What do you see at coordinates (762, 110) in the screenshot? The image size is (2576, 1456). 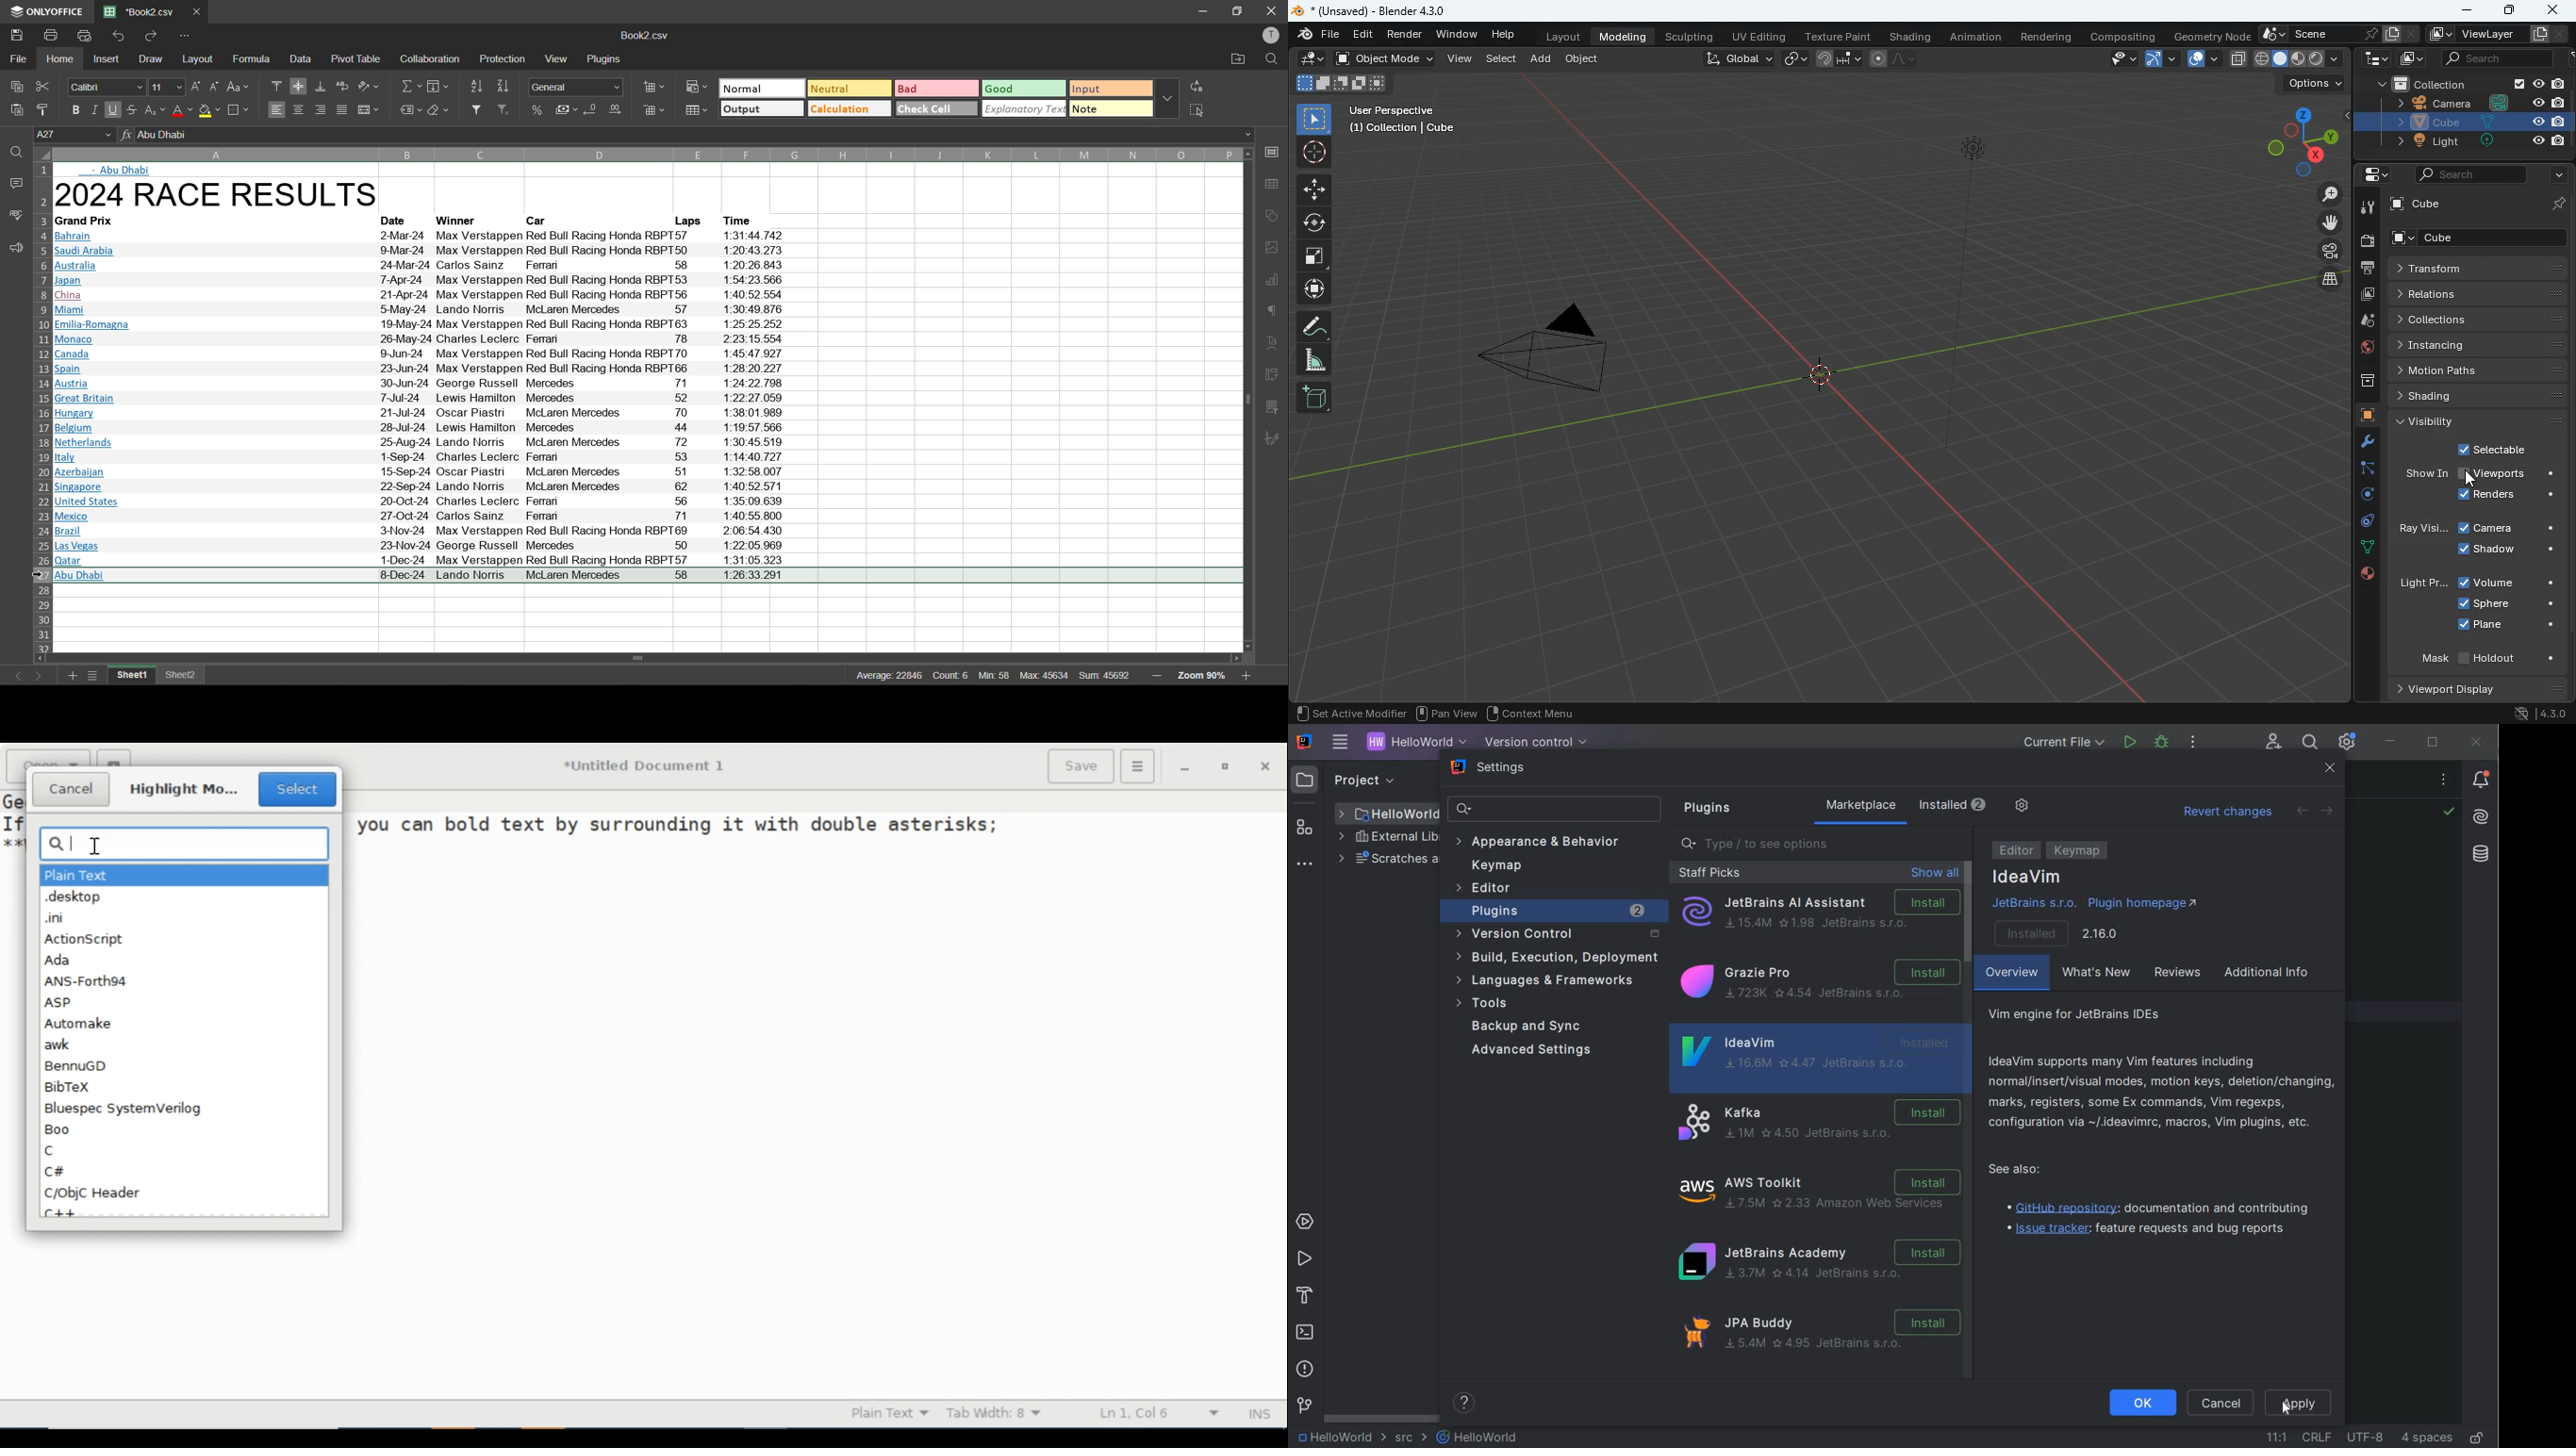 I see `output` at bounding box center [762, 110].